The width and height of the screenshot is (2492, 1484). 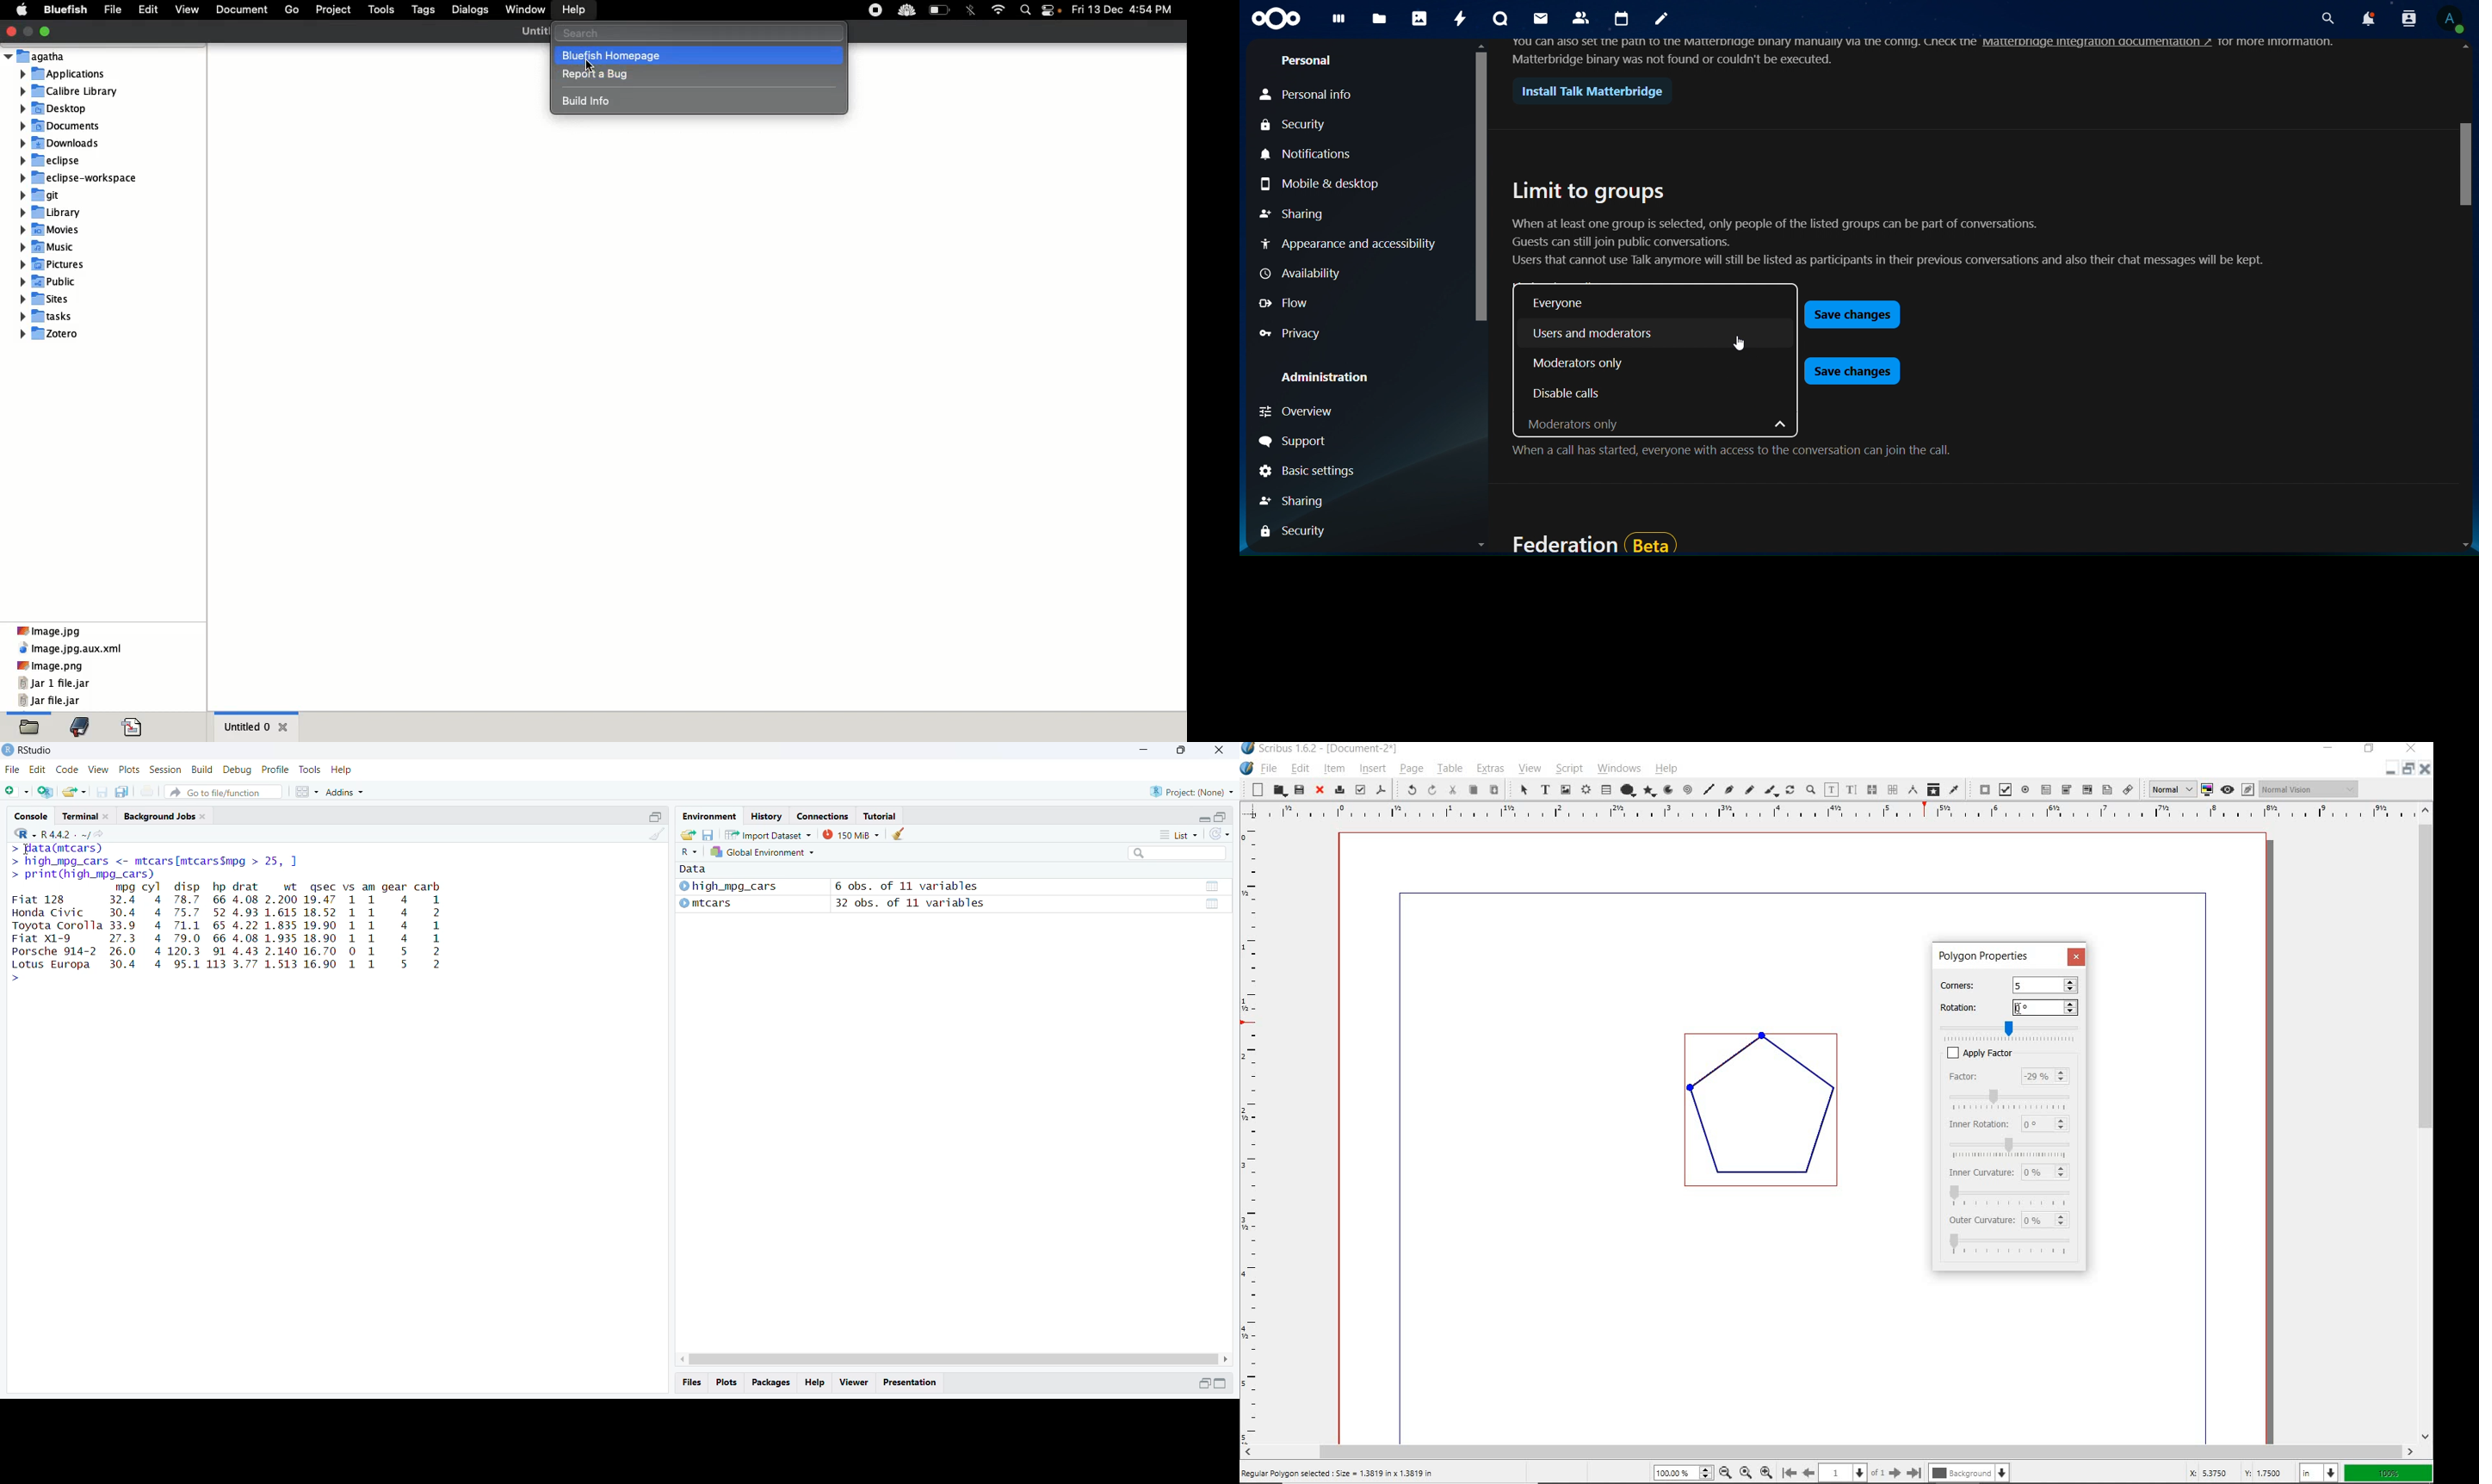 I want to click on measurements, so click(x=1914, y=790).